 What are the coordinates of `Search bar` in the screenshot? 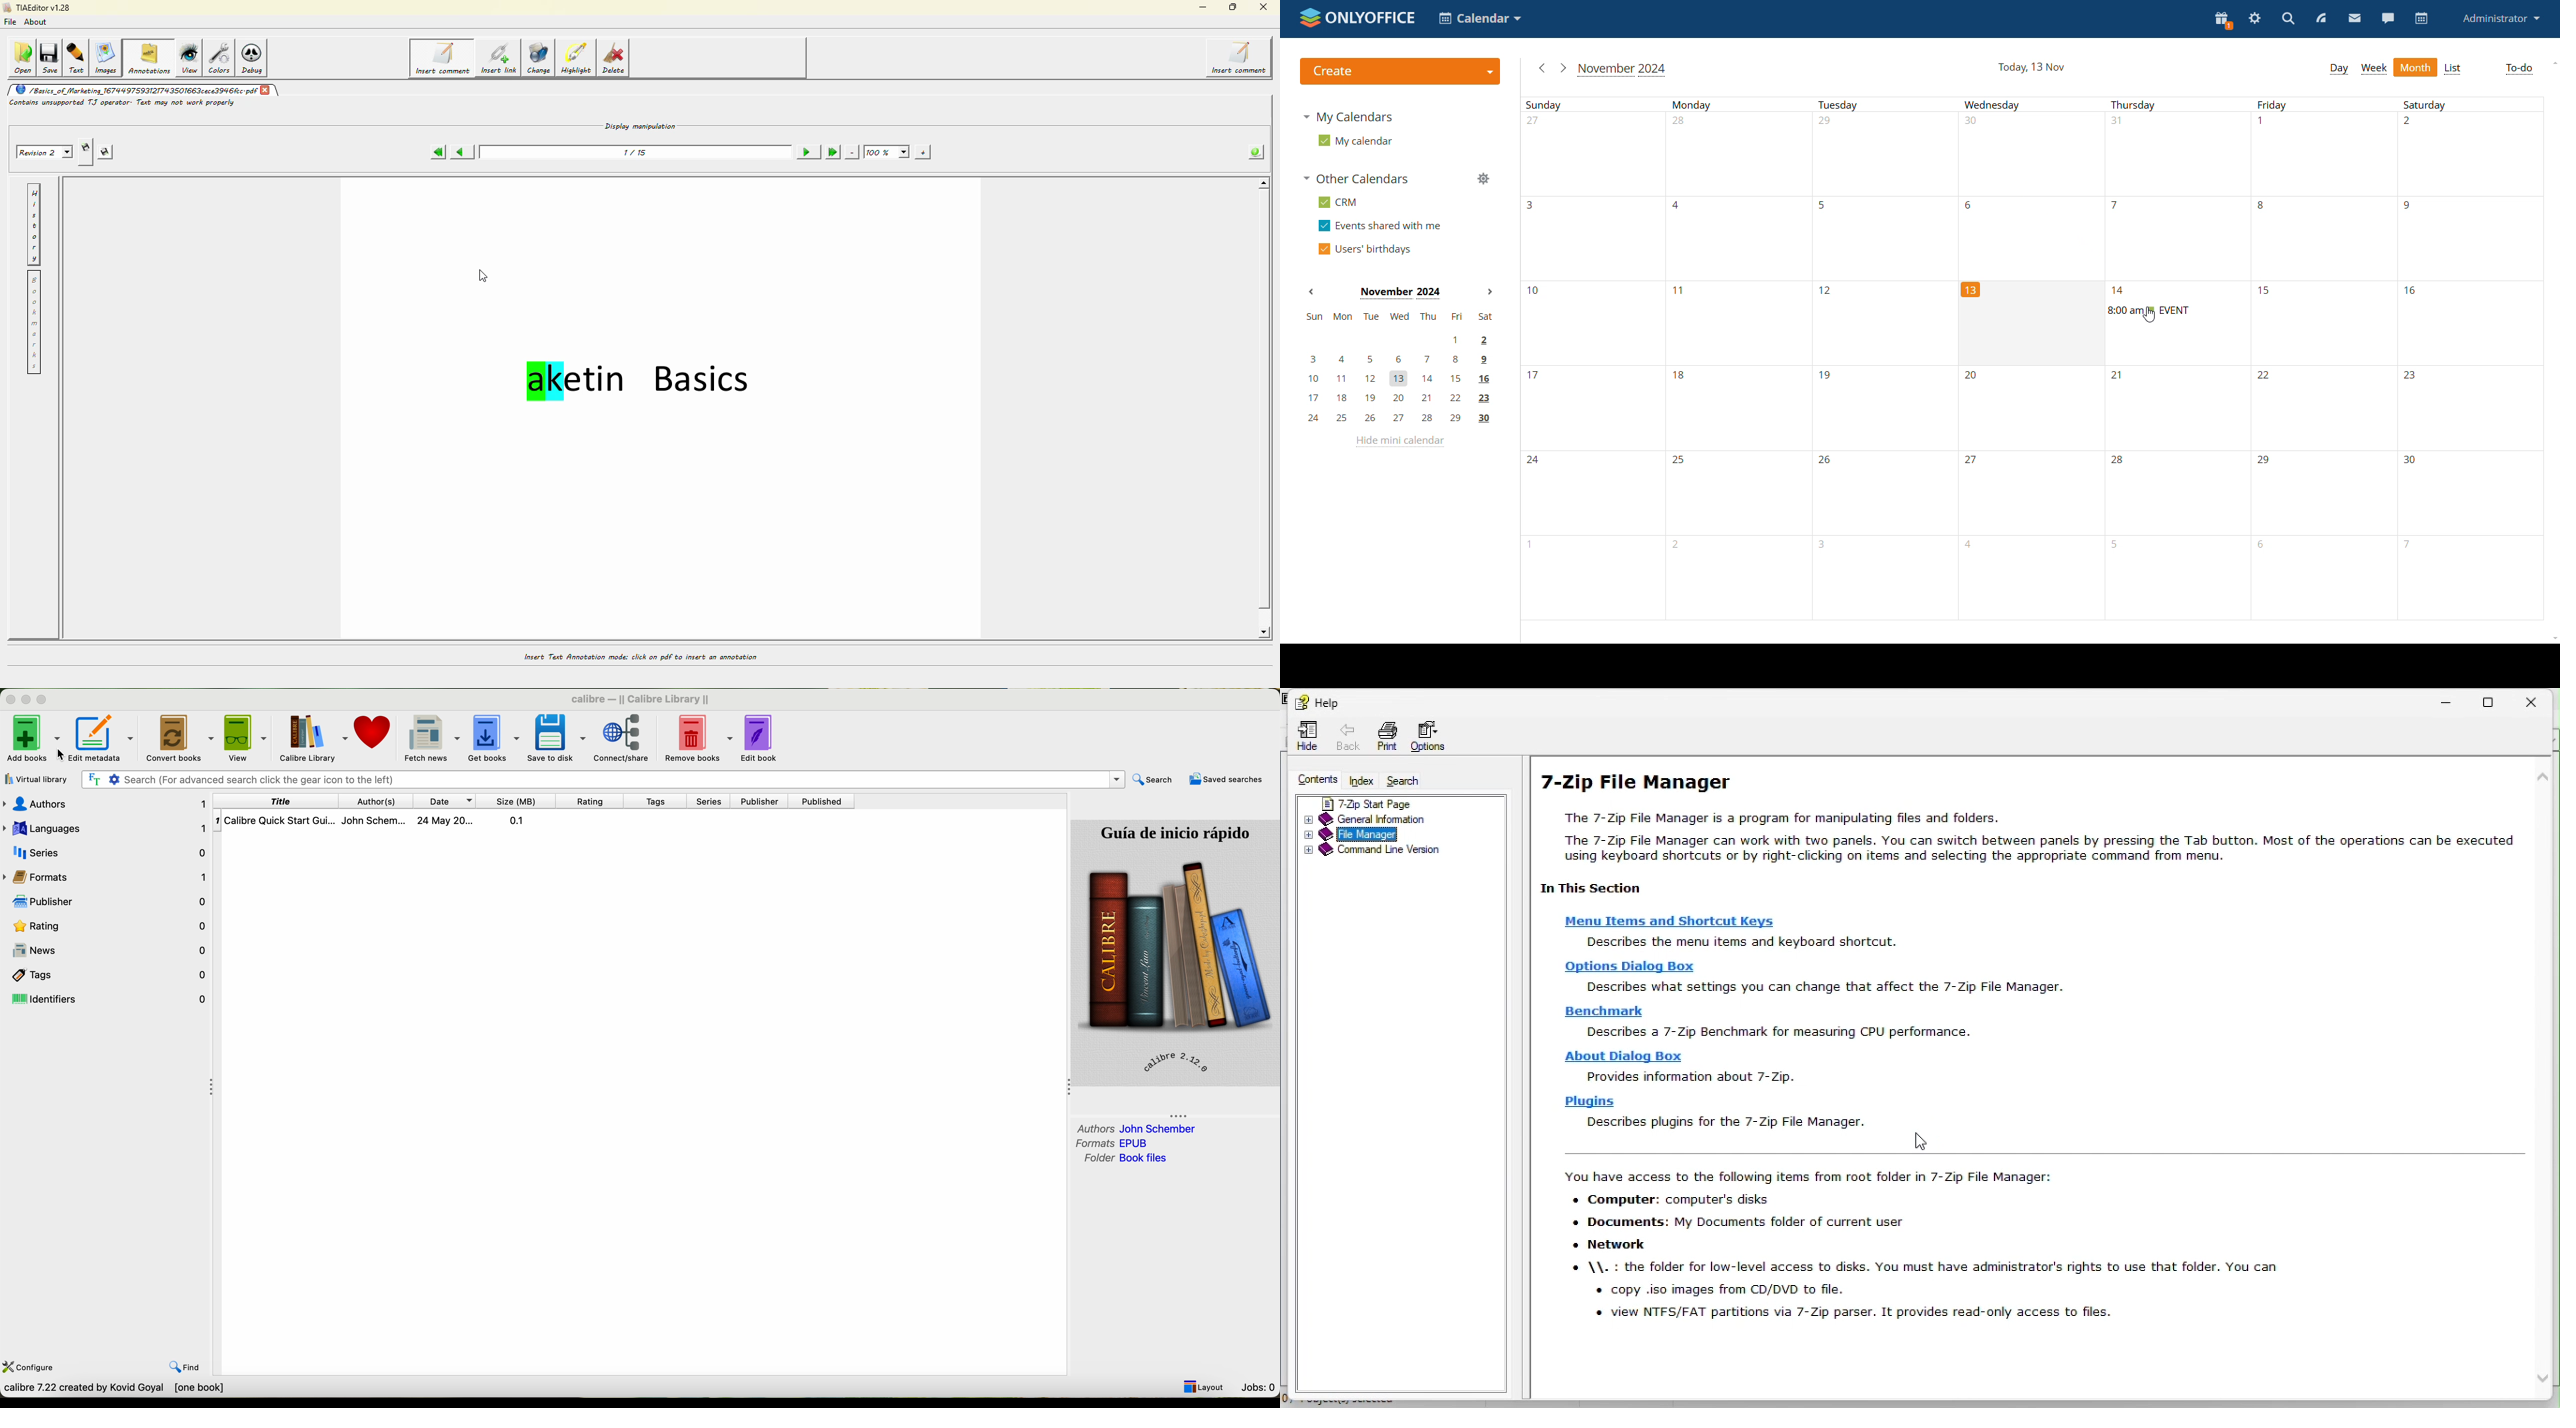 It's located at (1409, 783).